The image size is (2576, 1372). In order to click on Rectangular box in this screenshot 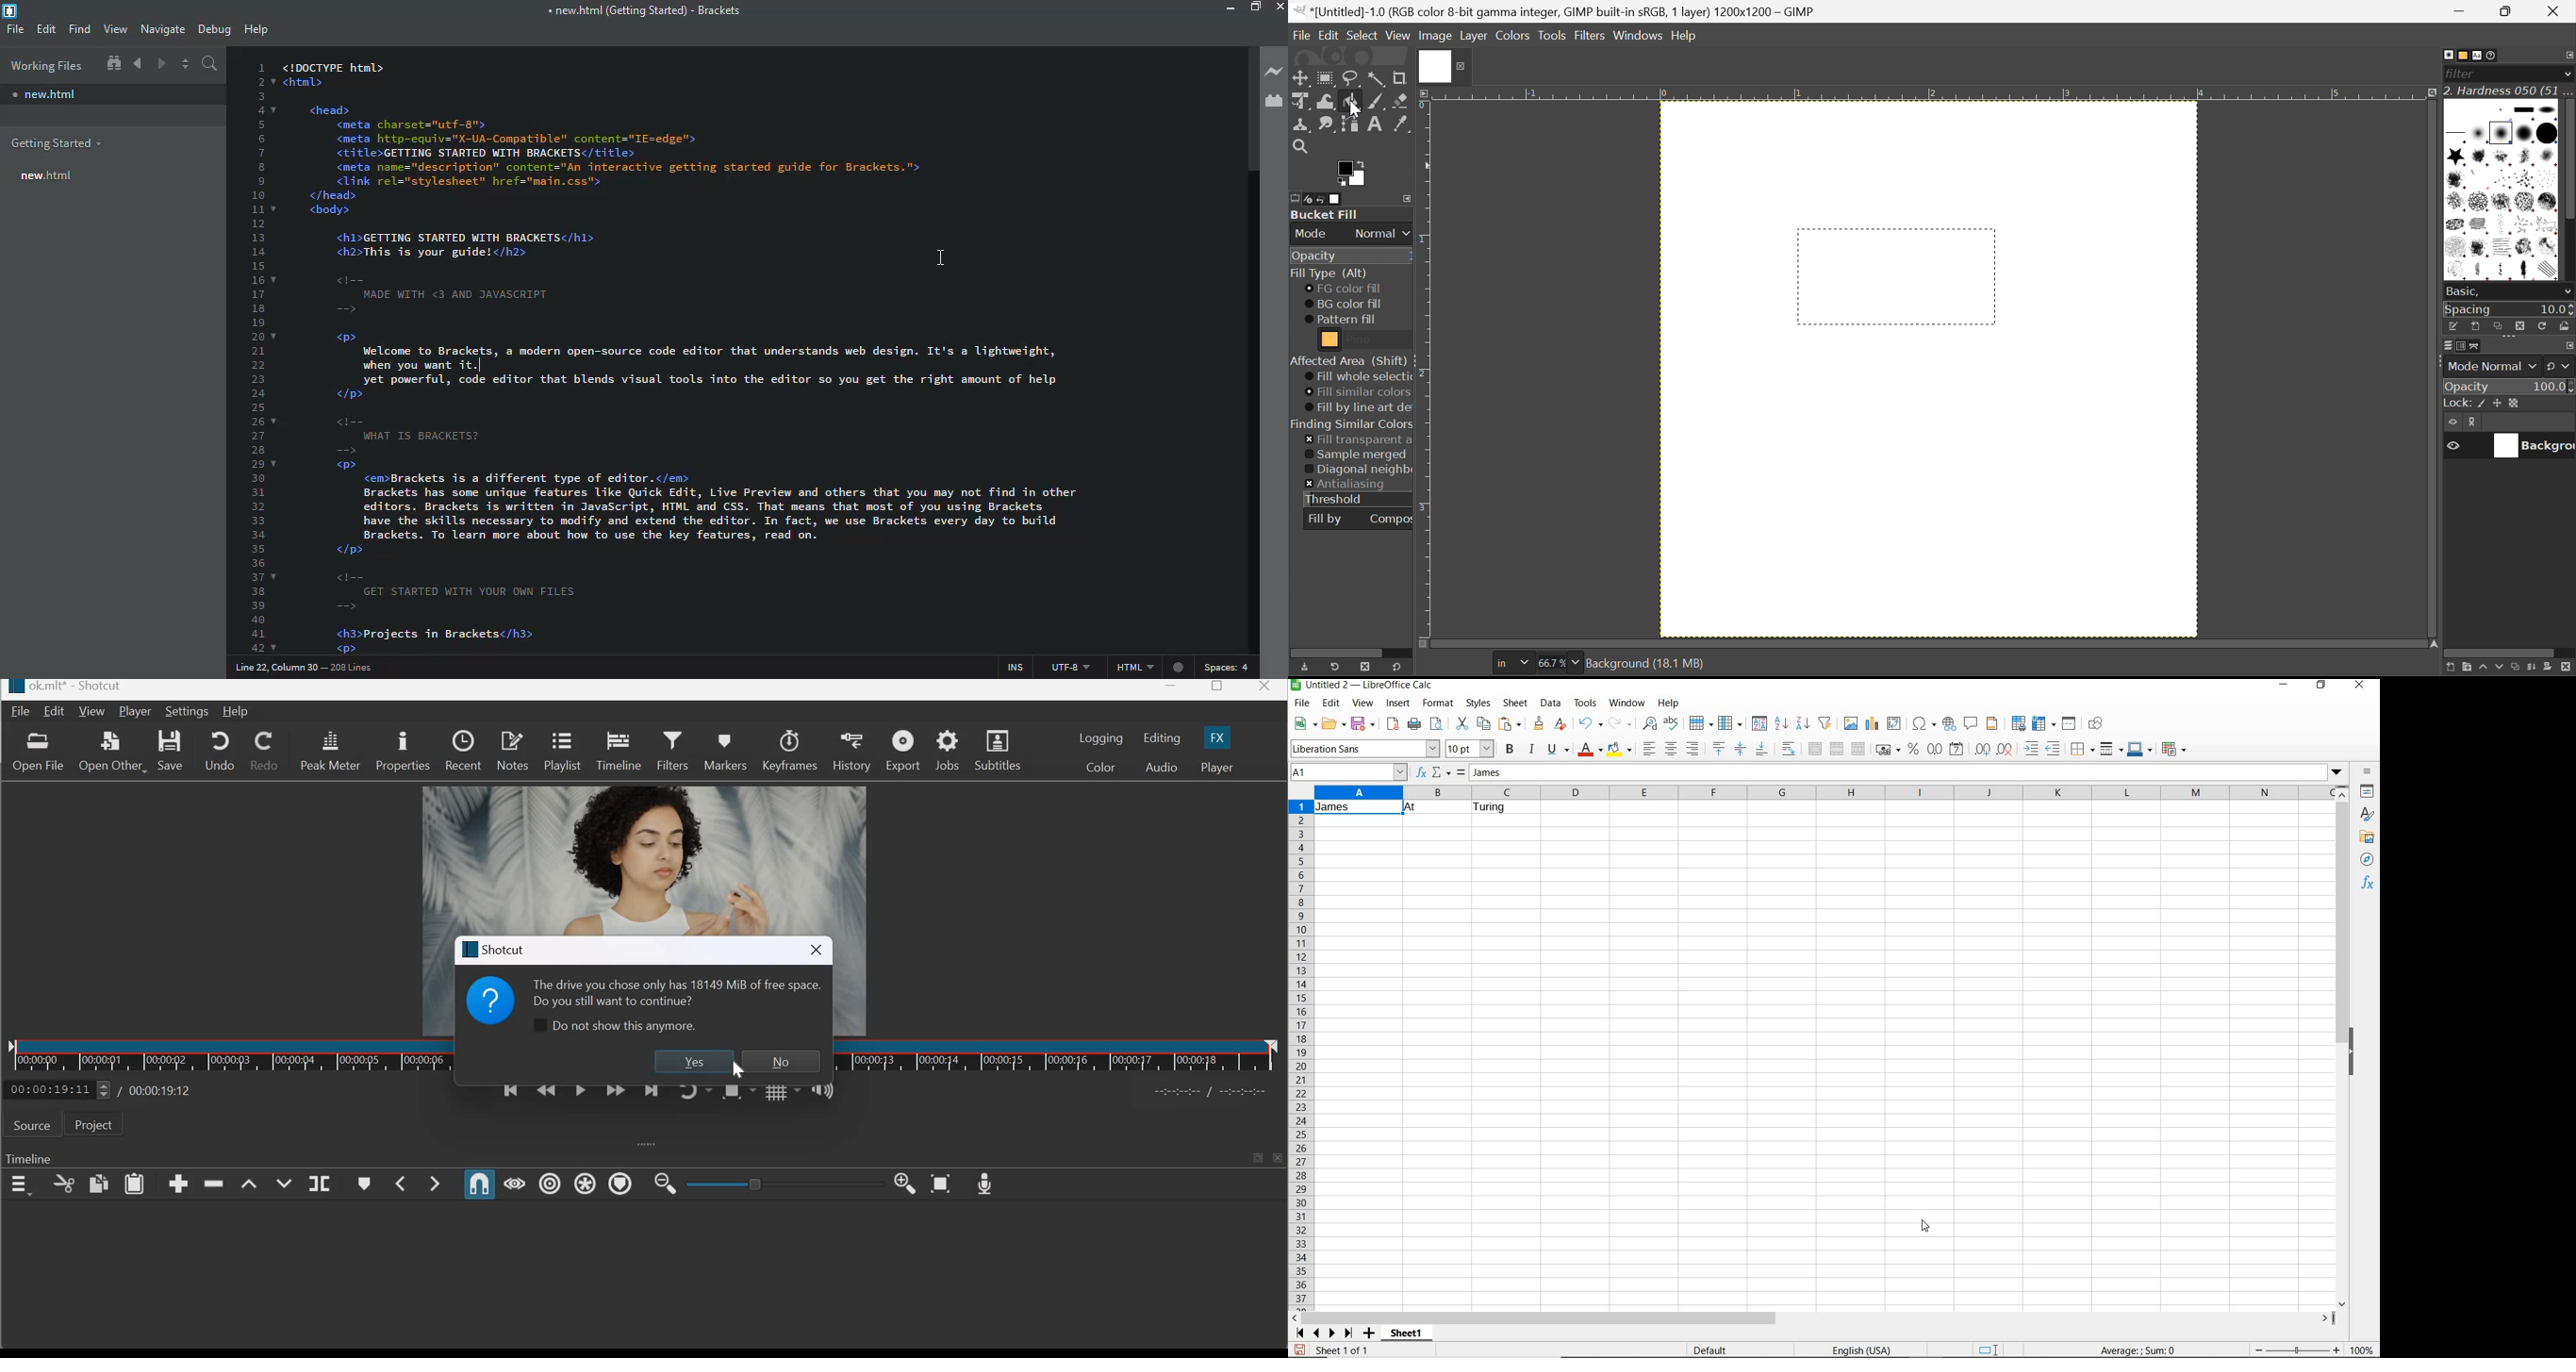, I will do `click(1896, 277)`.